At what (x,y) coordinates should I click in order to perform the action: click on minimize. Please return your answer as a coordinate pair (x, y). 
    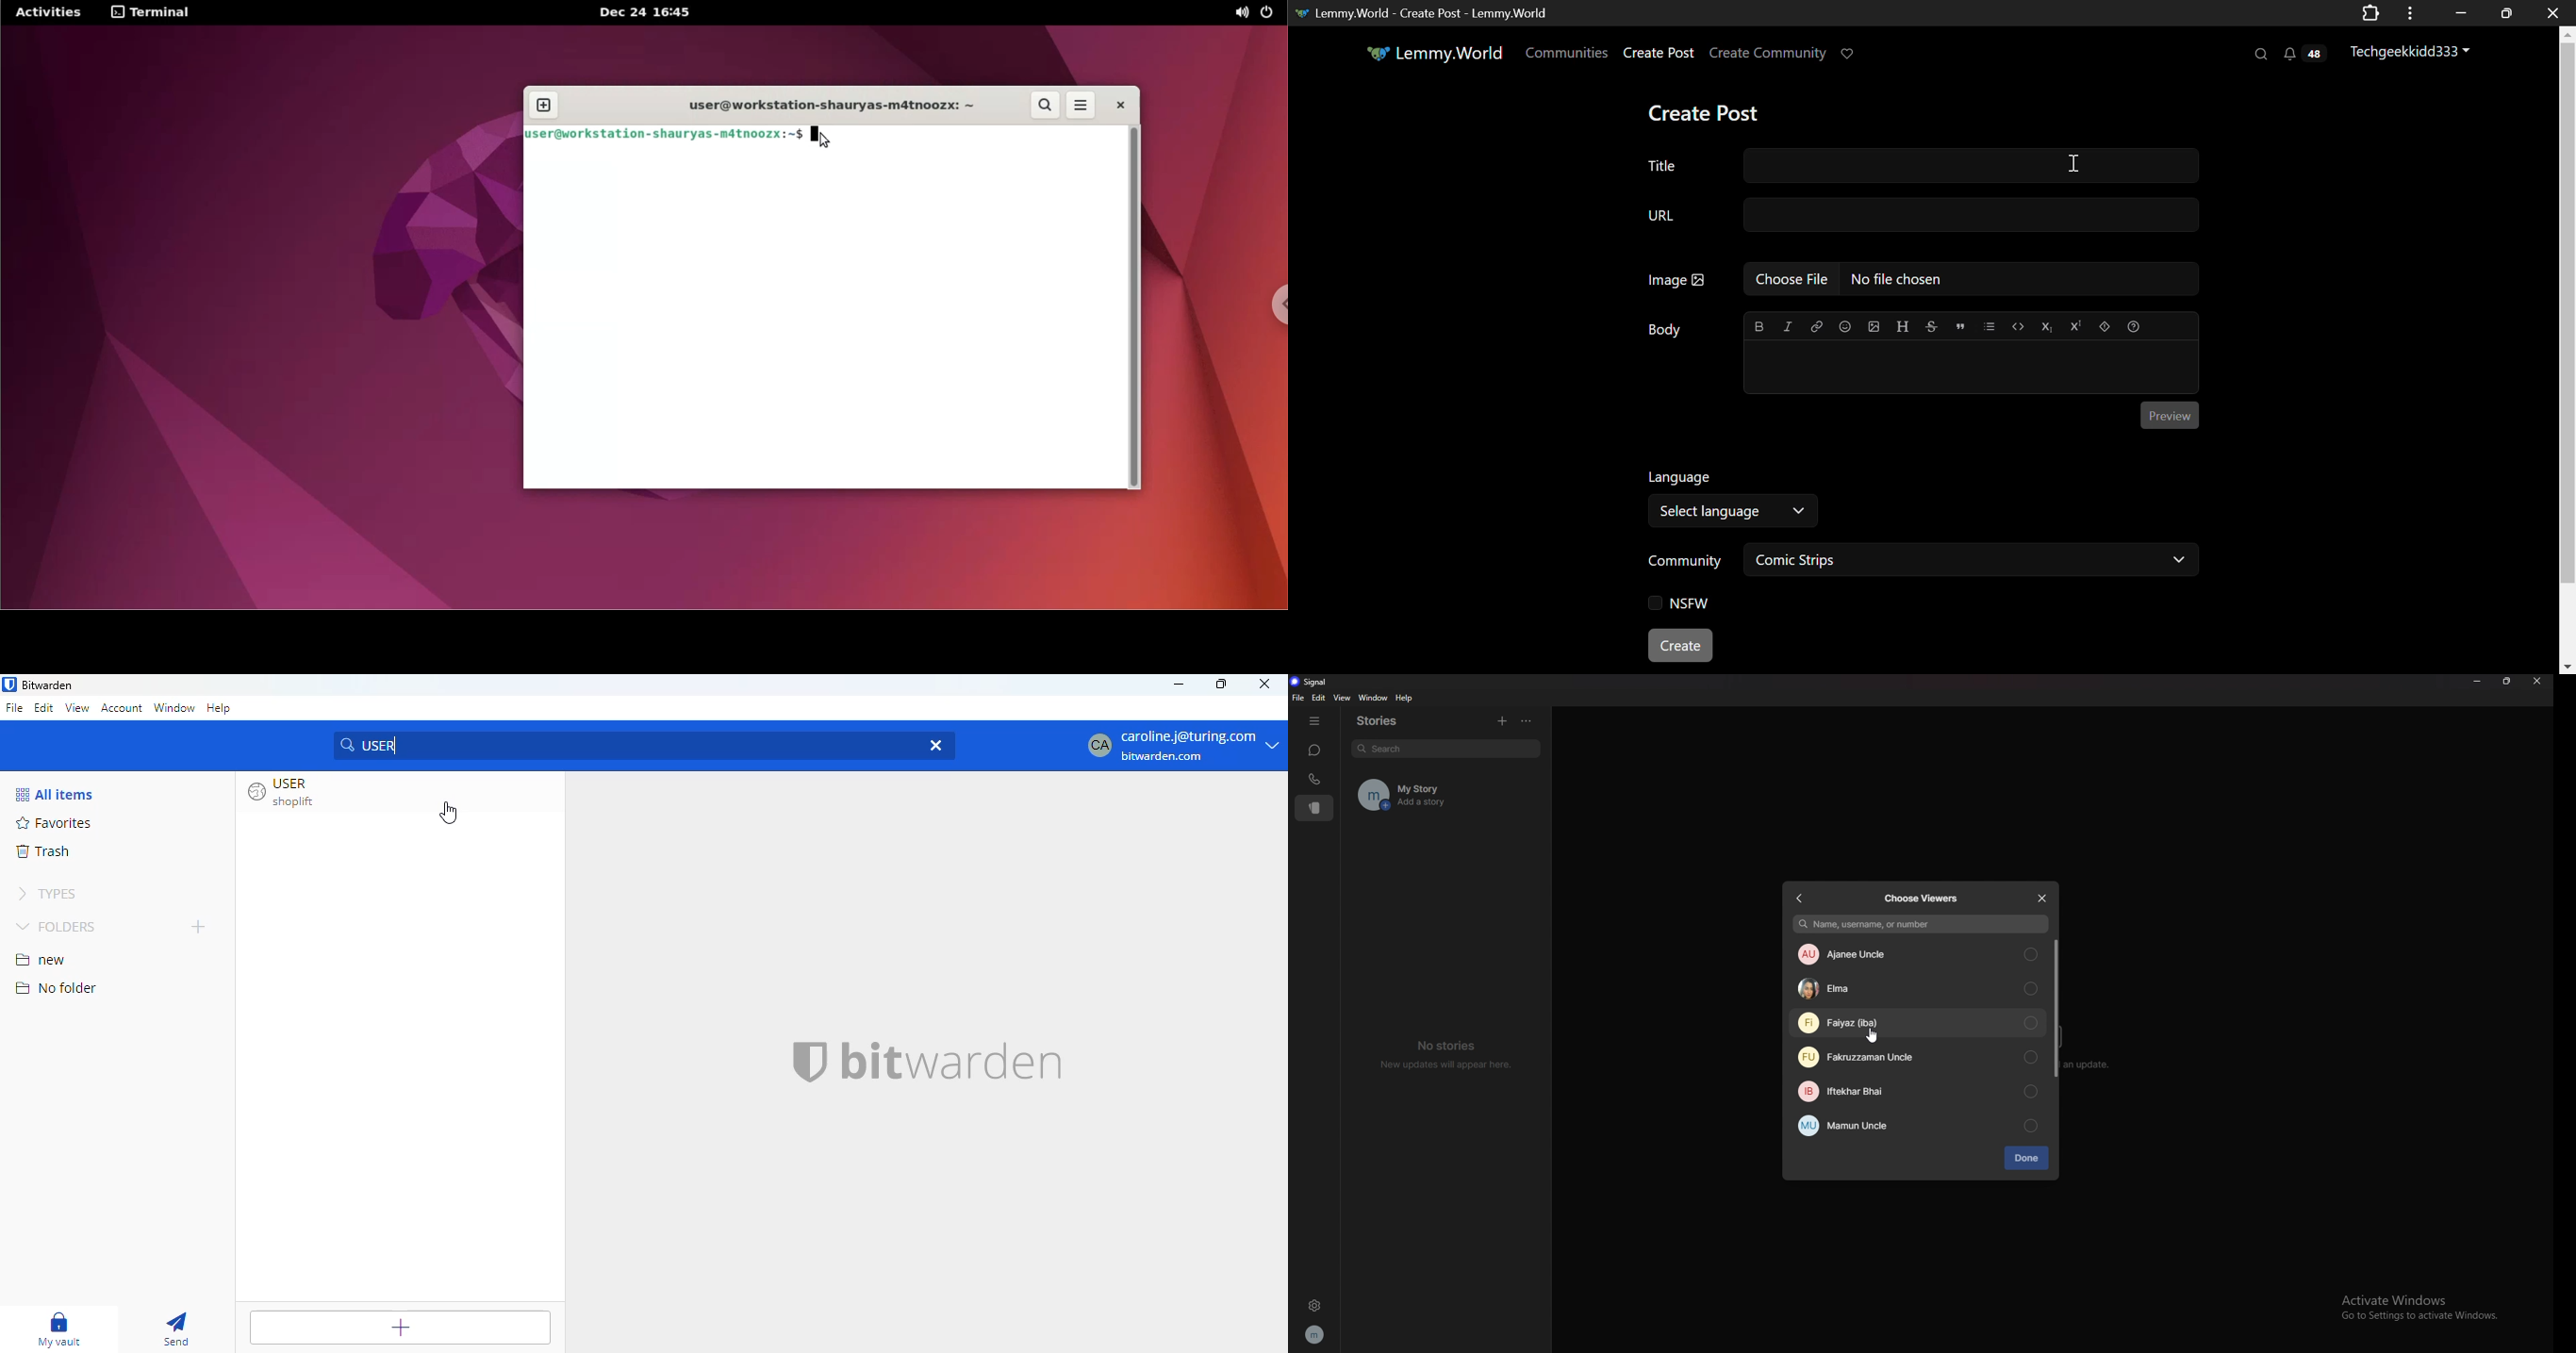
    Looking at the image, I should click on (1178, 685).